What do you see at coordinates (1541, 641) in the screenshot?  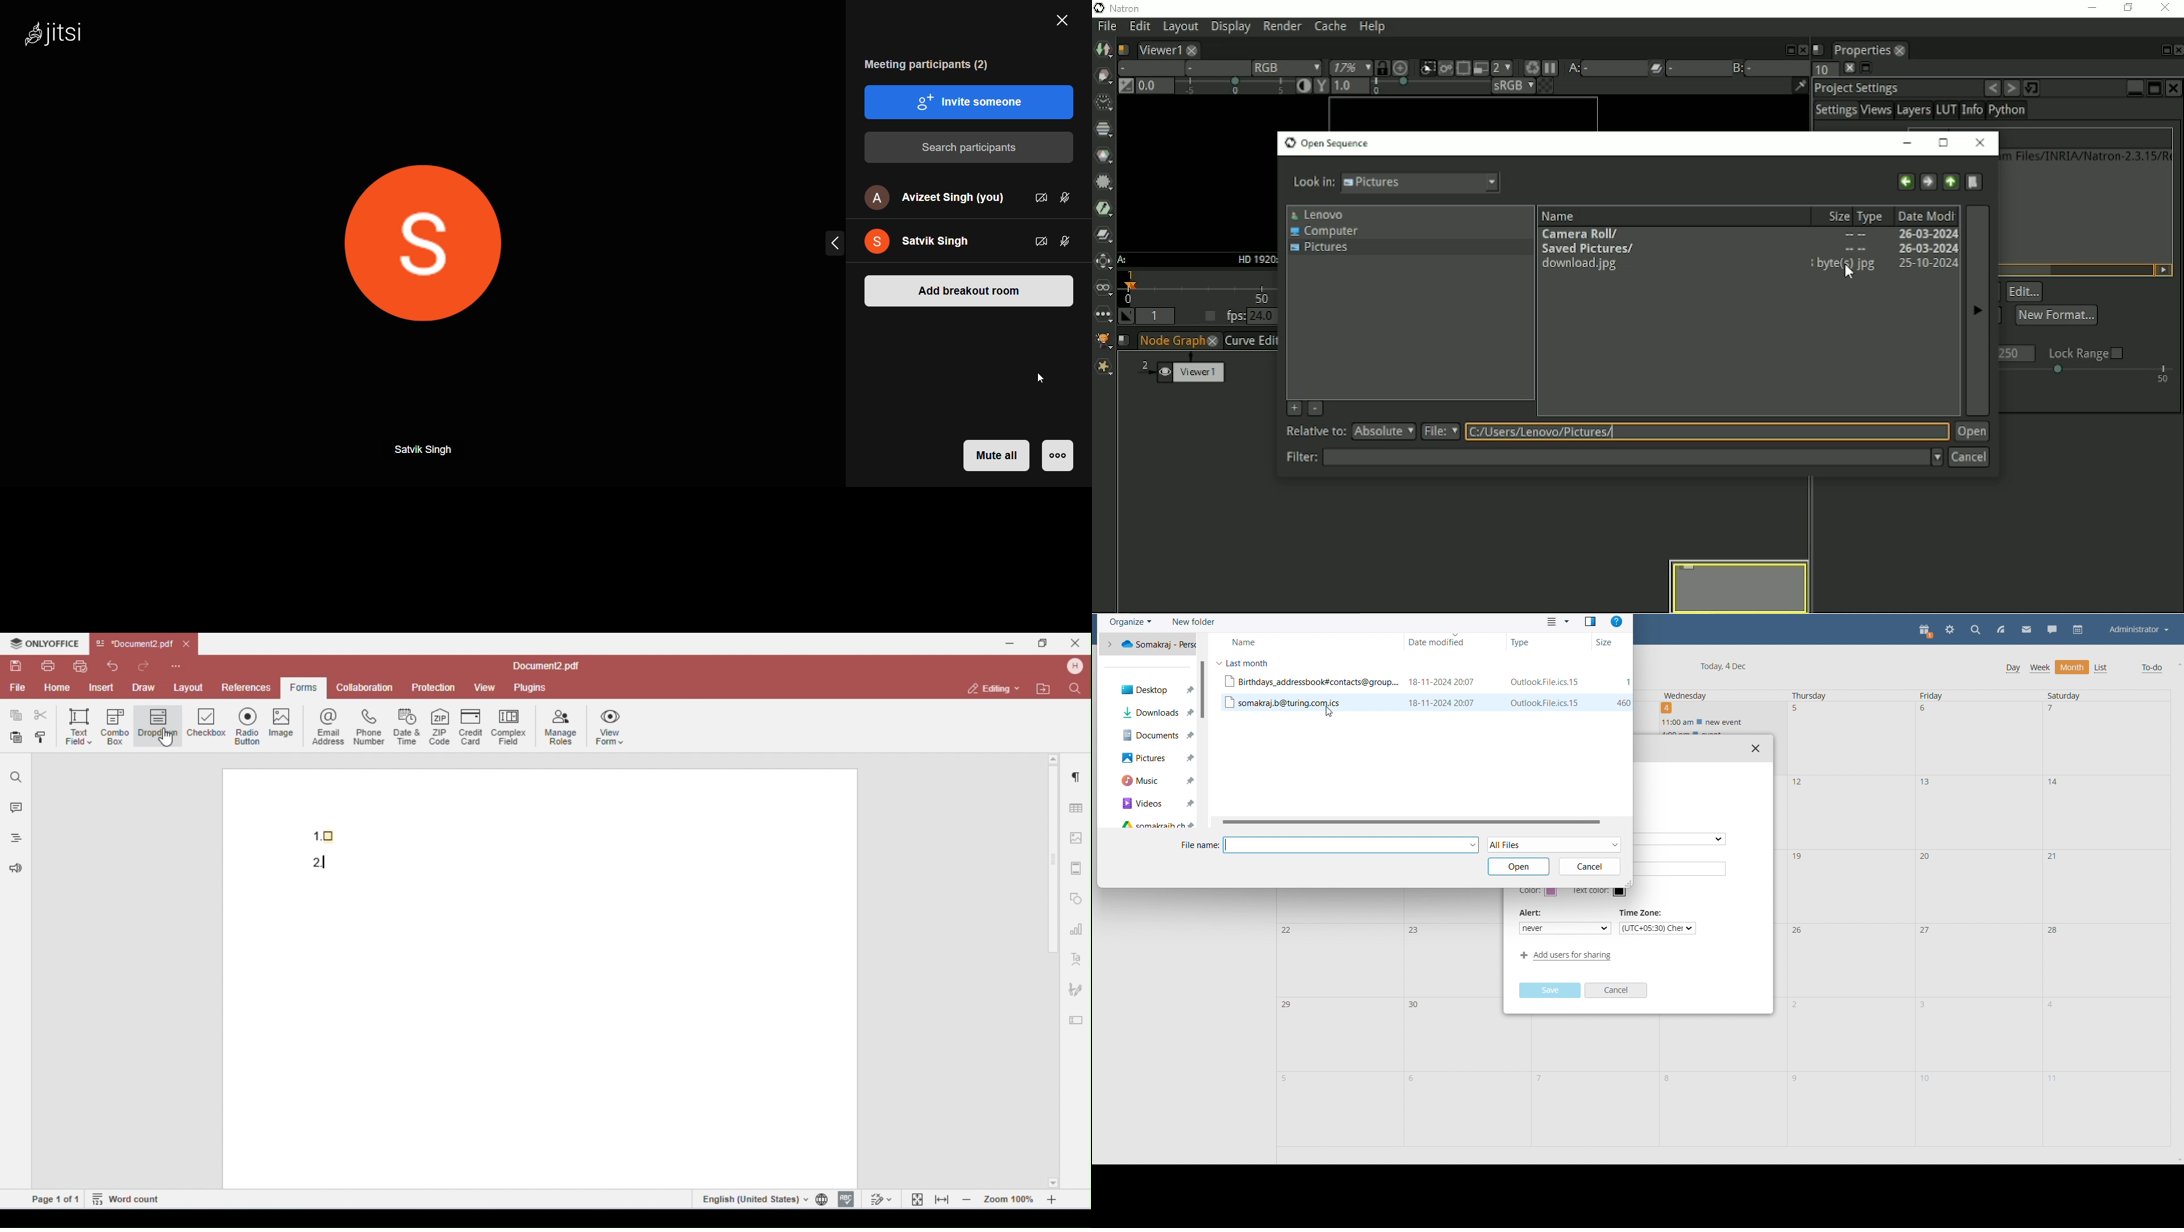 I see `type` at bounding box center [1541, 641].